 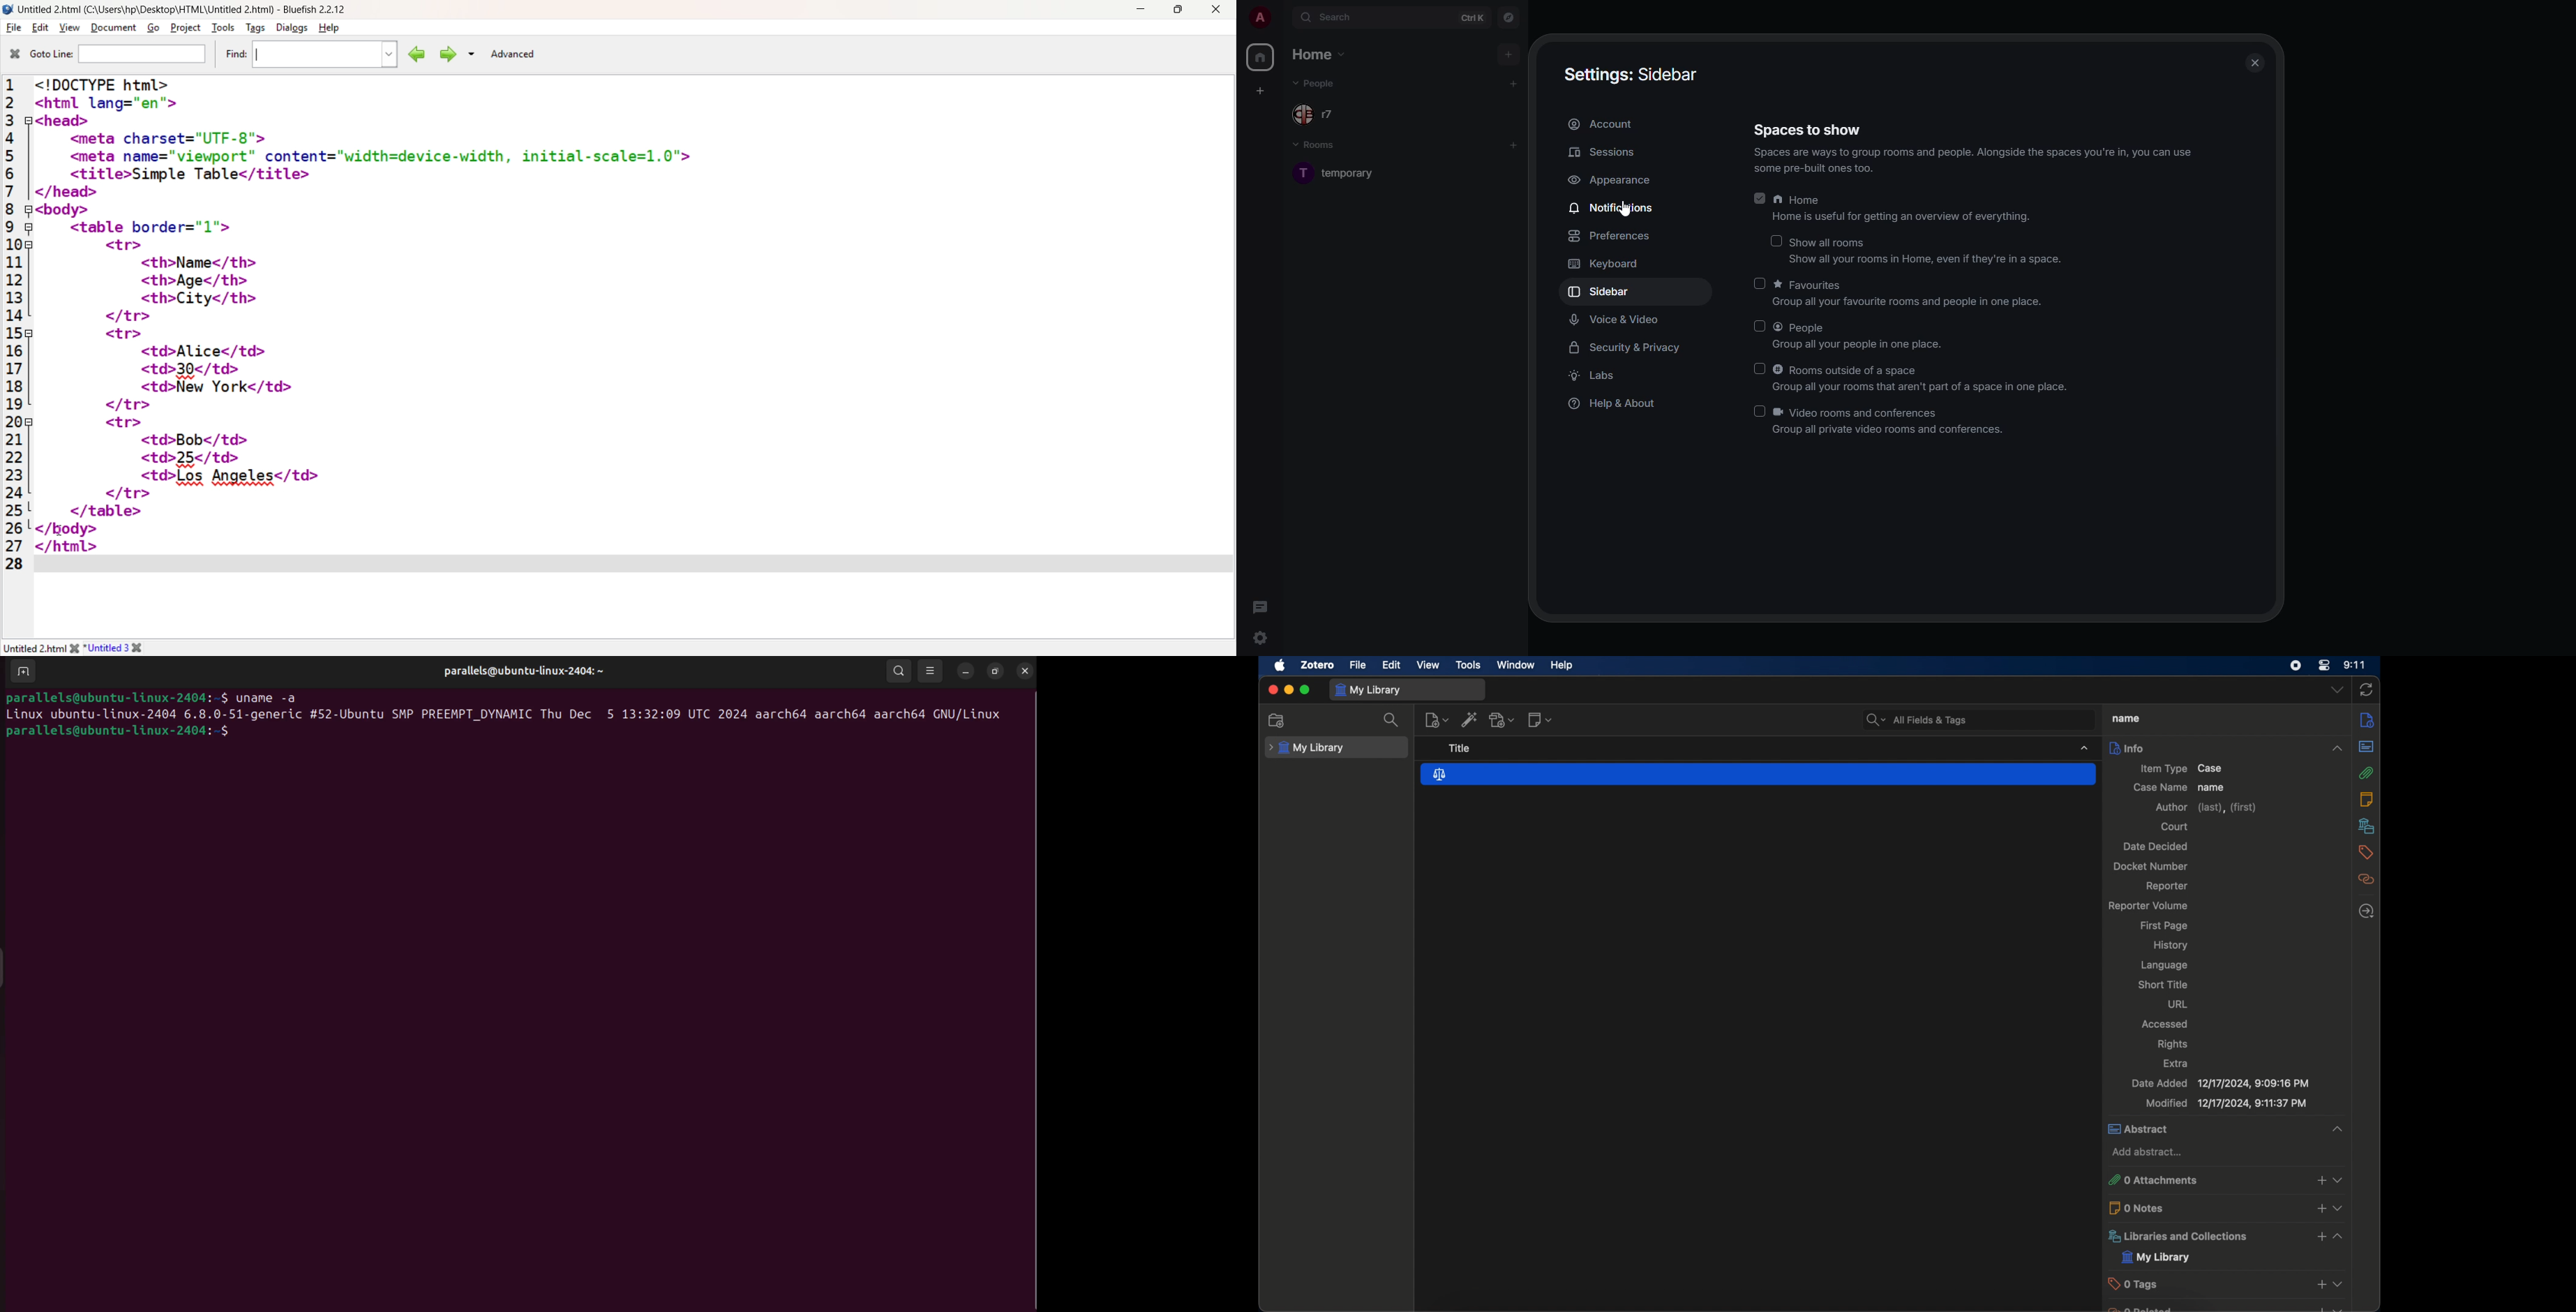 What do you see at coordinates (1516, 665) in the screenshot?
I see `window` at bounding box center [1516, 665].